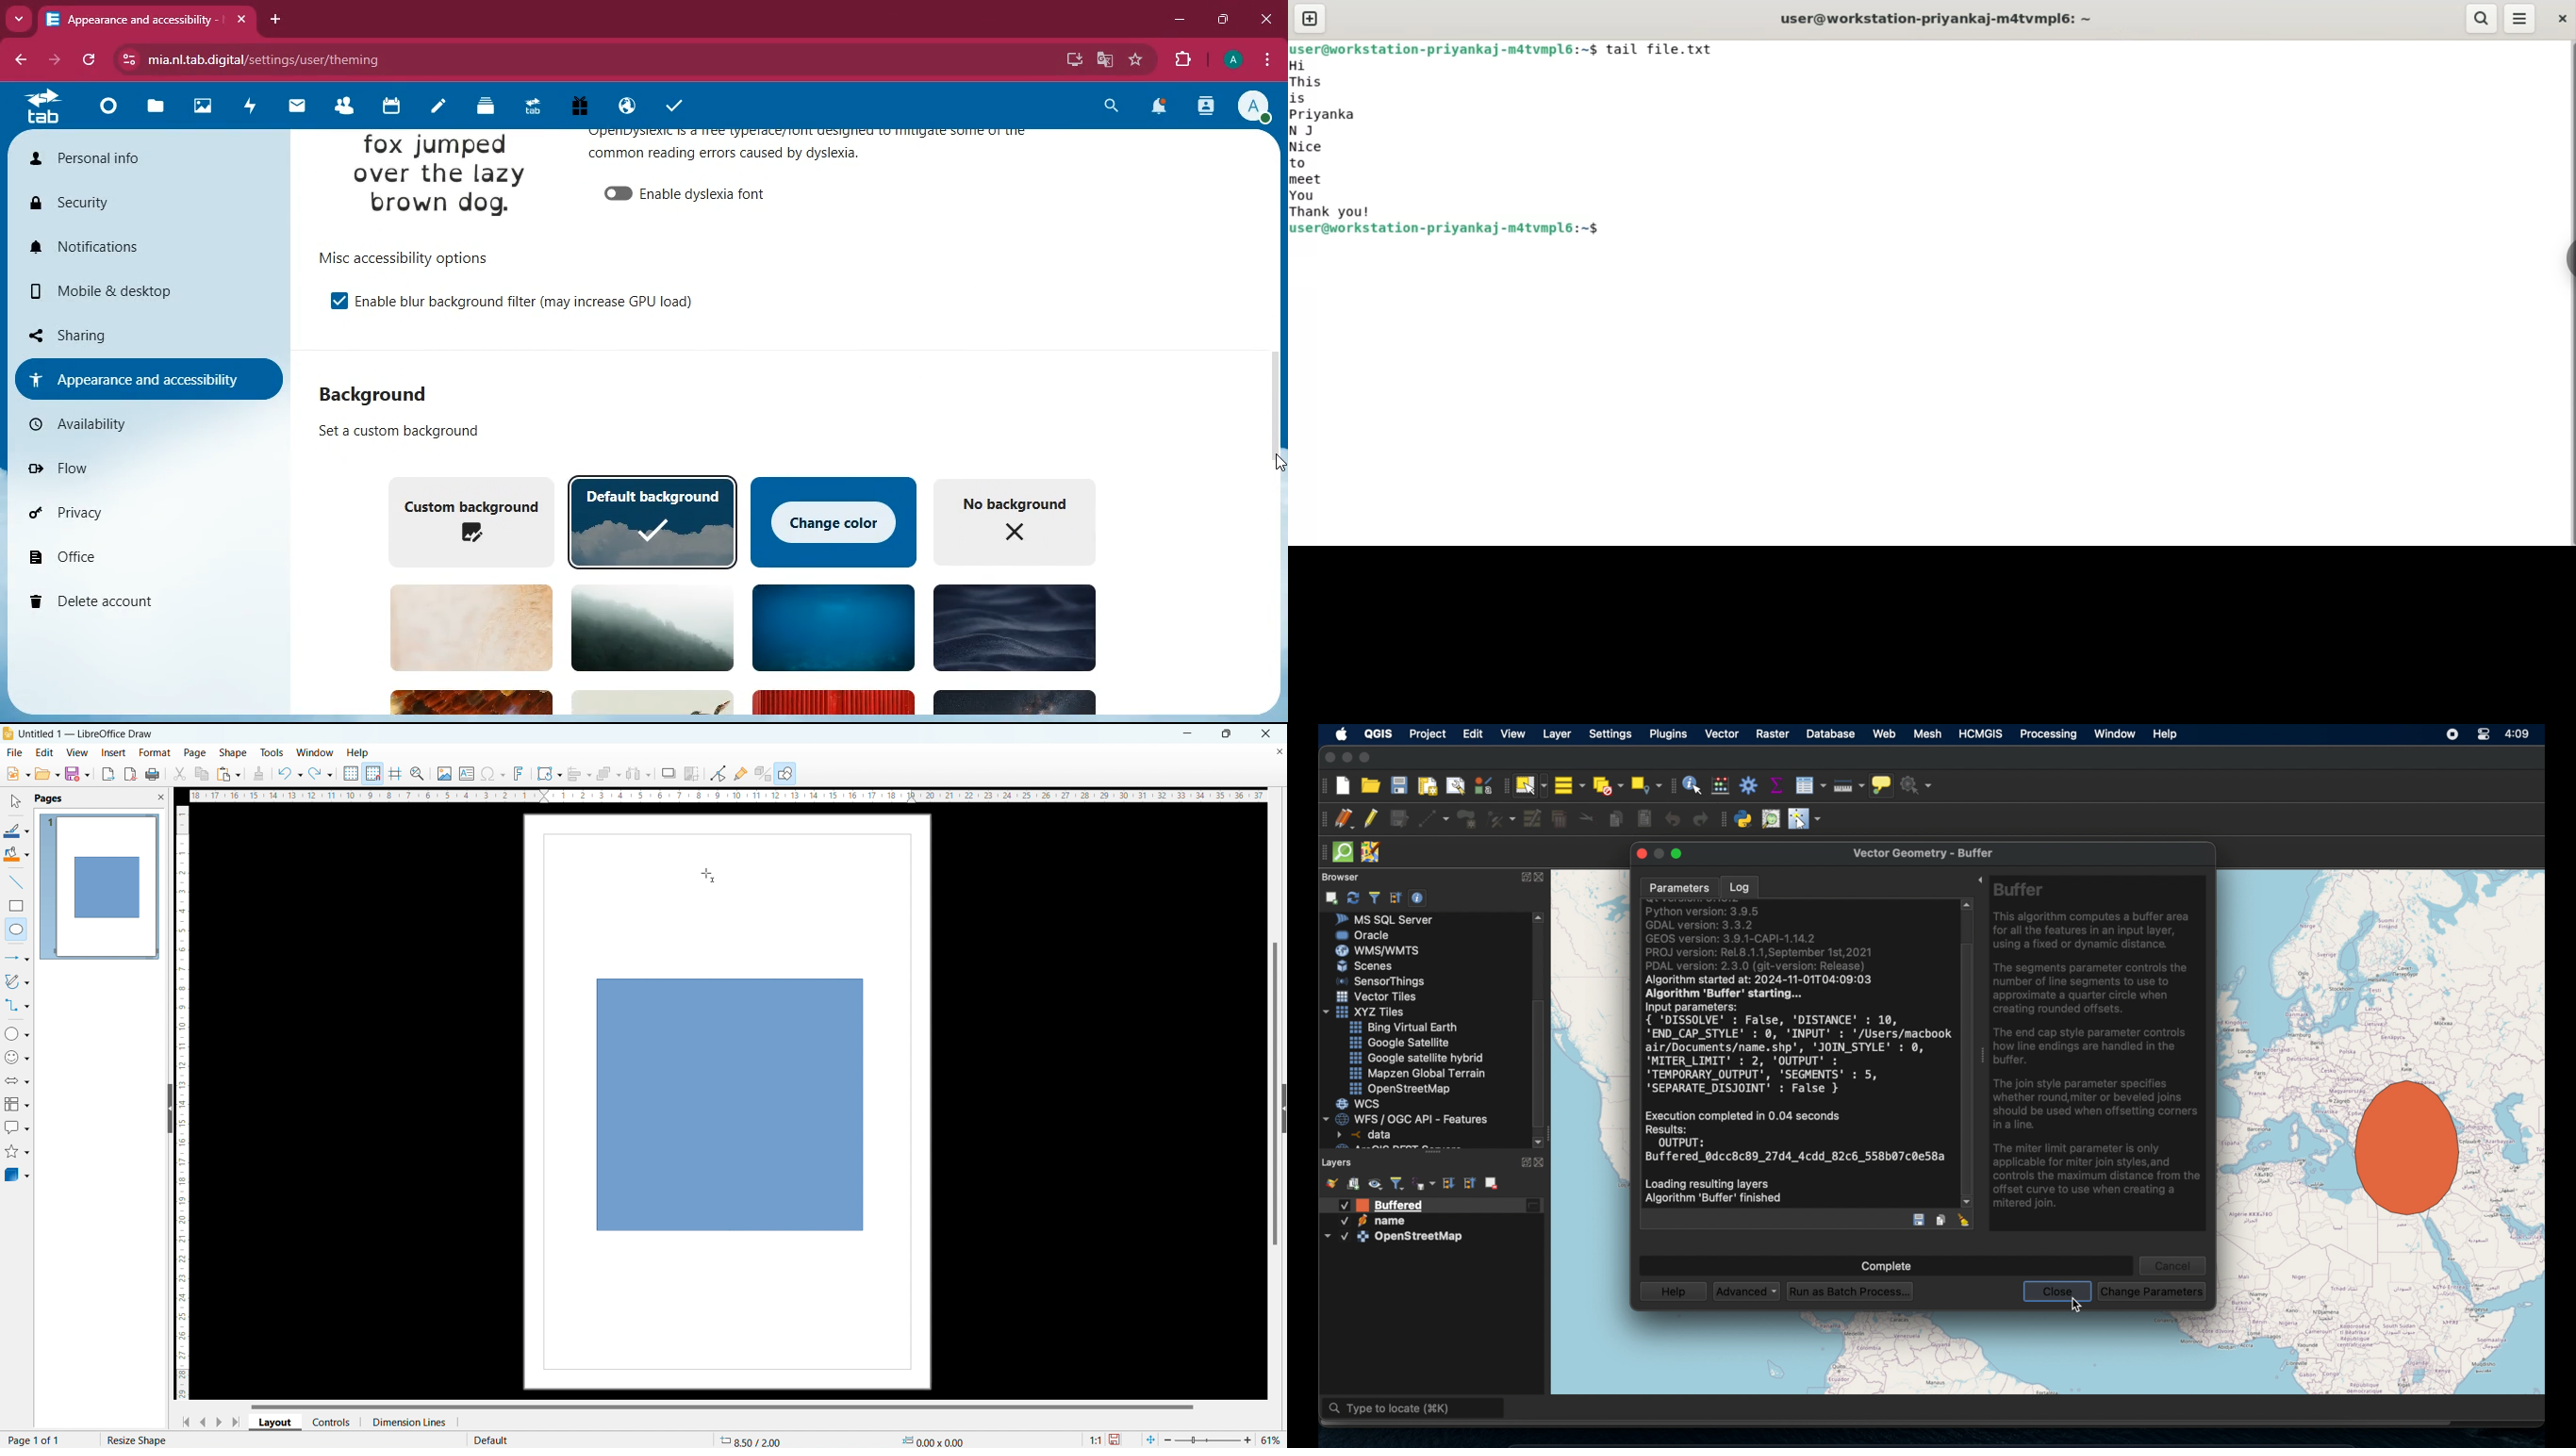 Image resolution: width=2576 pixels, height=1456 pixels. I want to click on copy log to clipboard, so click(1942, 1219).